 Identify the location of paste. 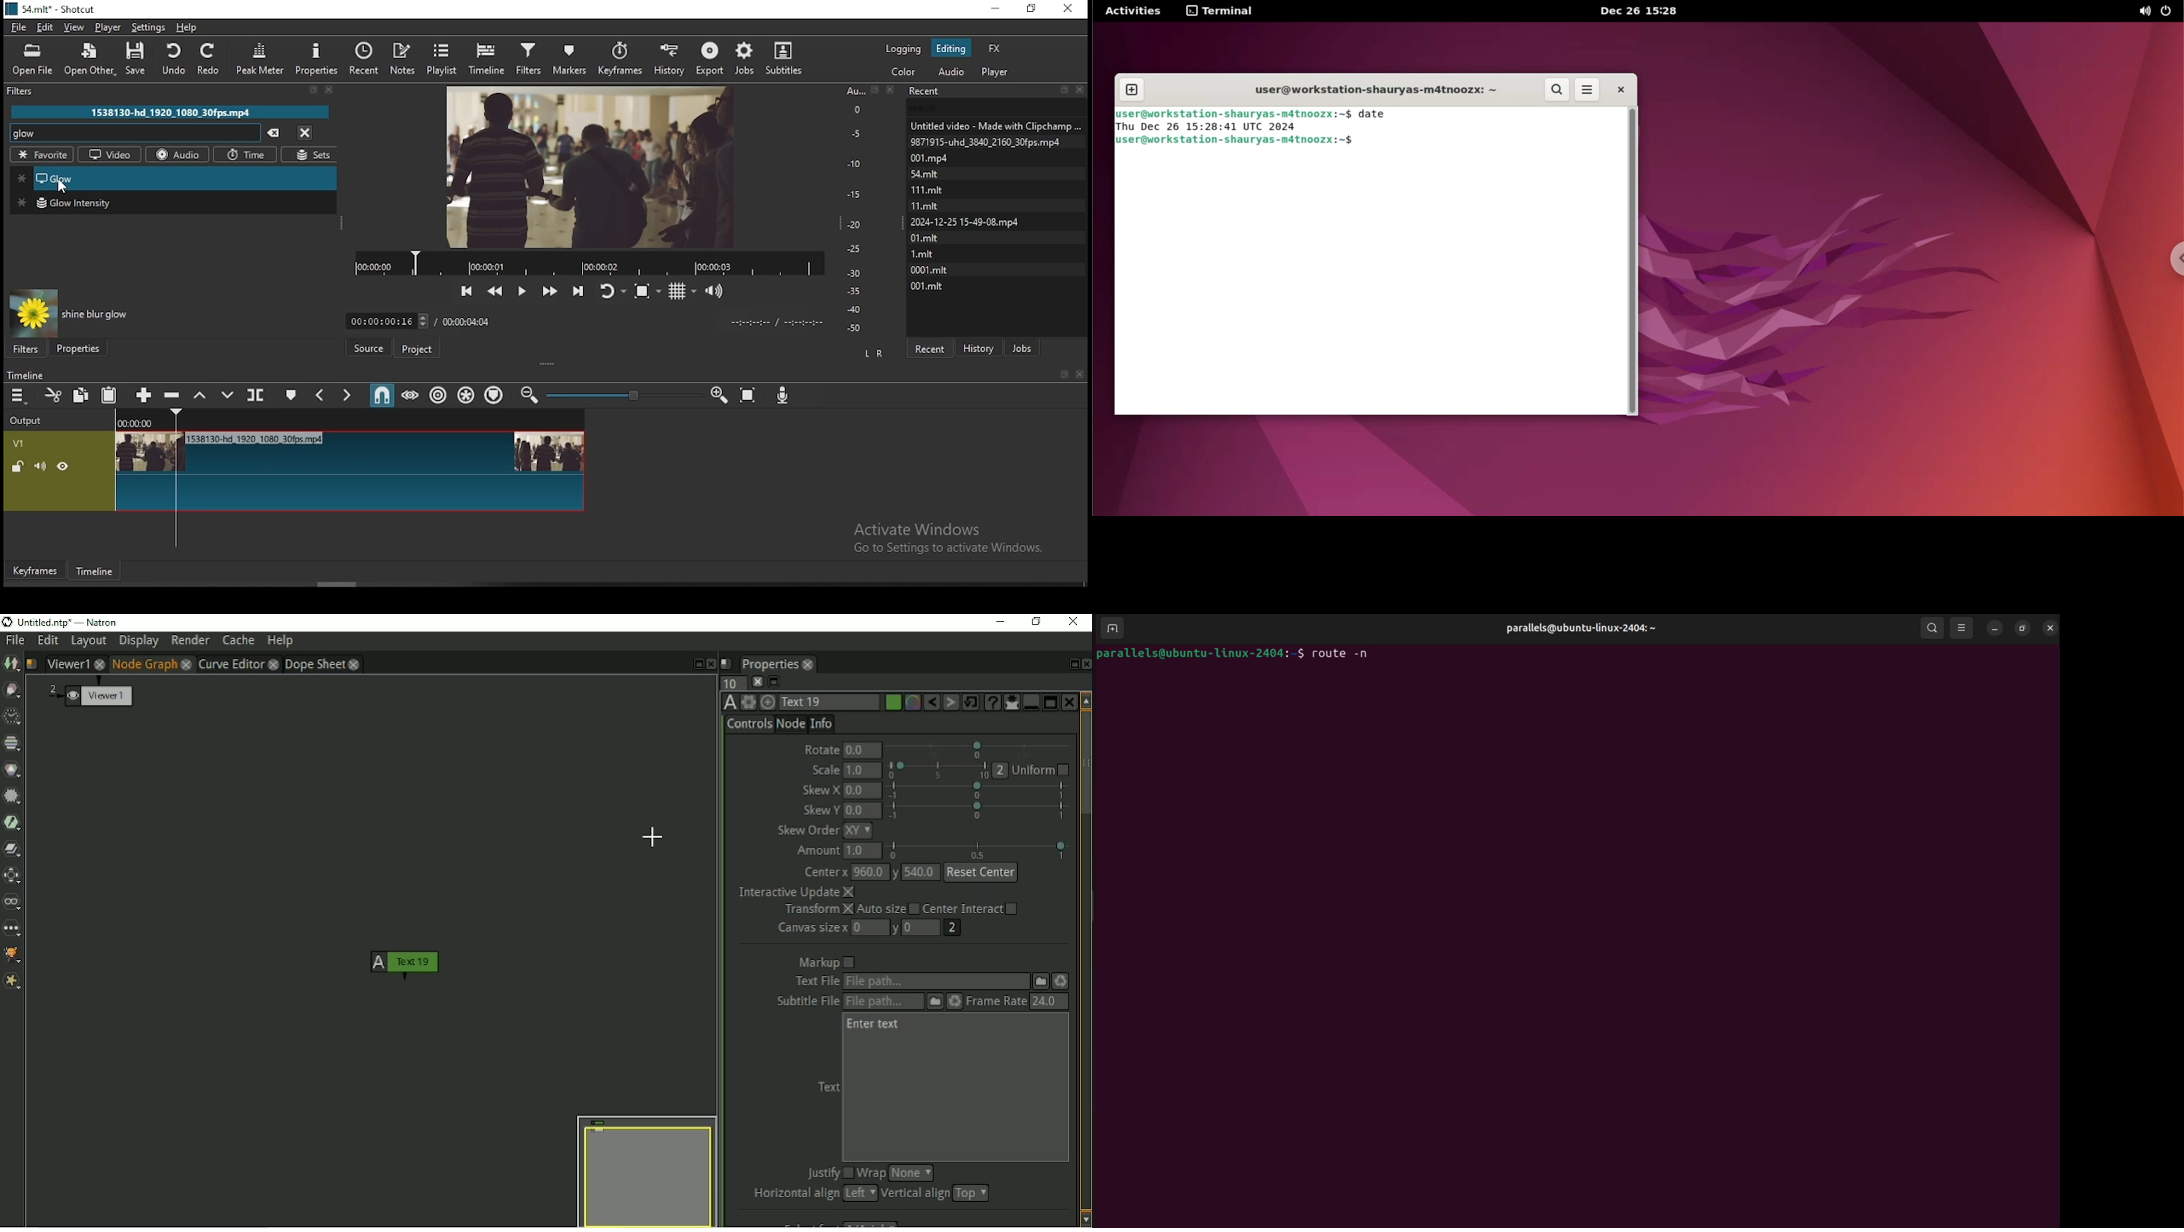
(110, 396).